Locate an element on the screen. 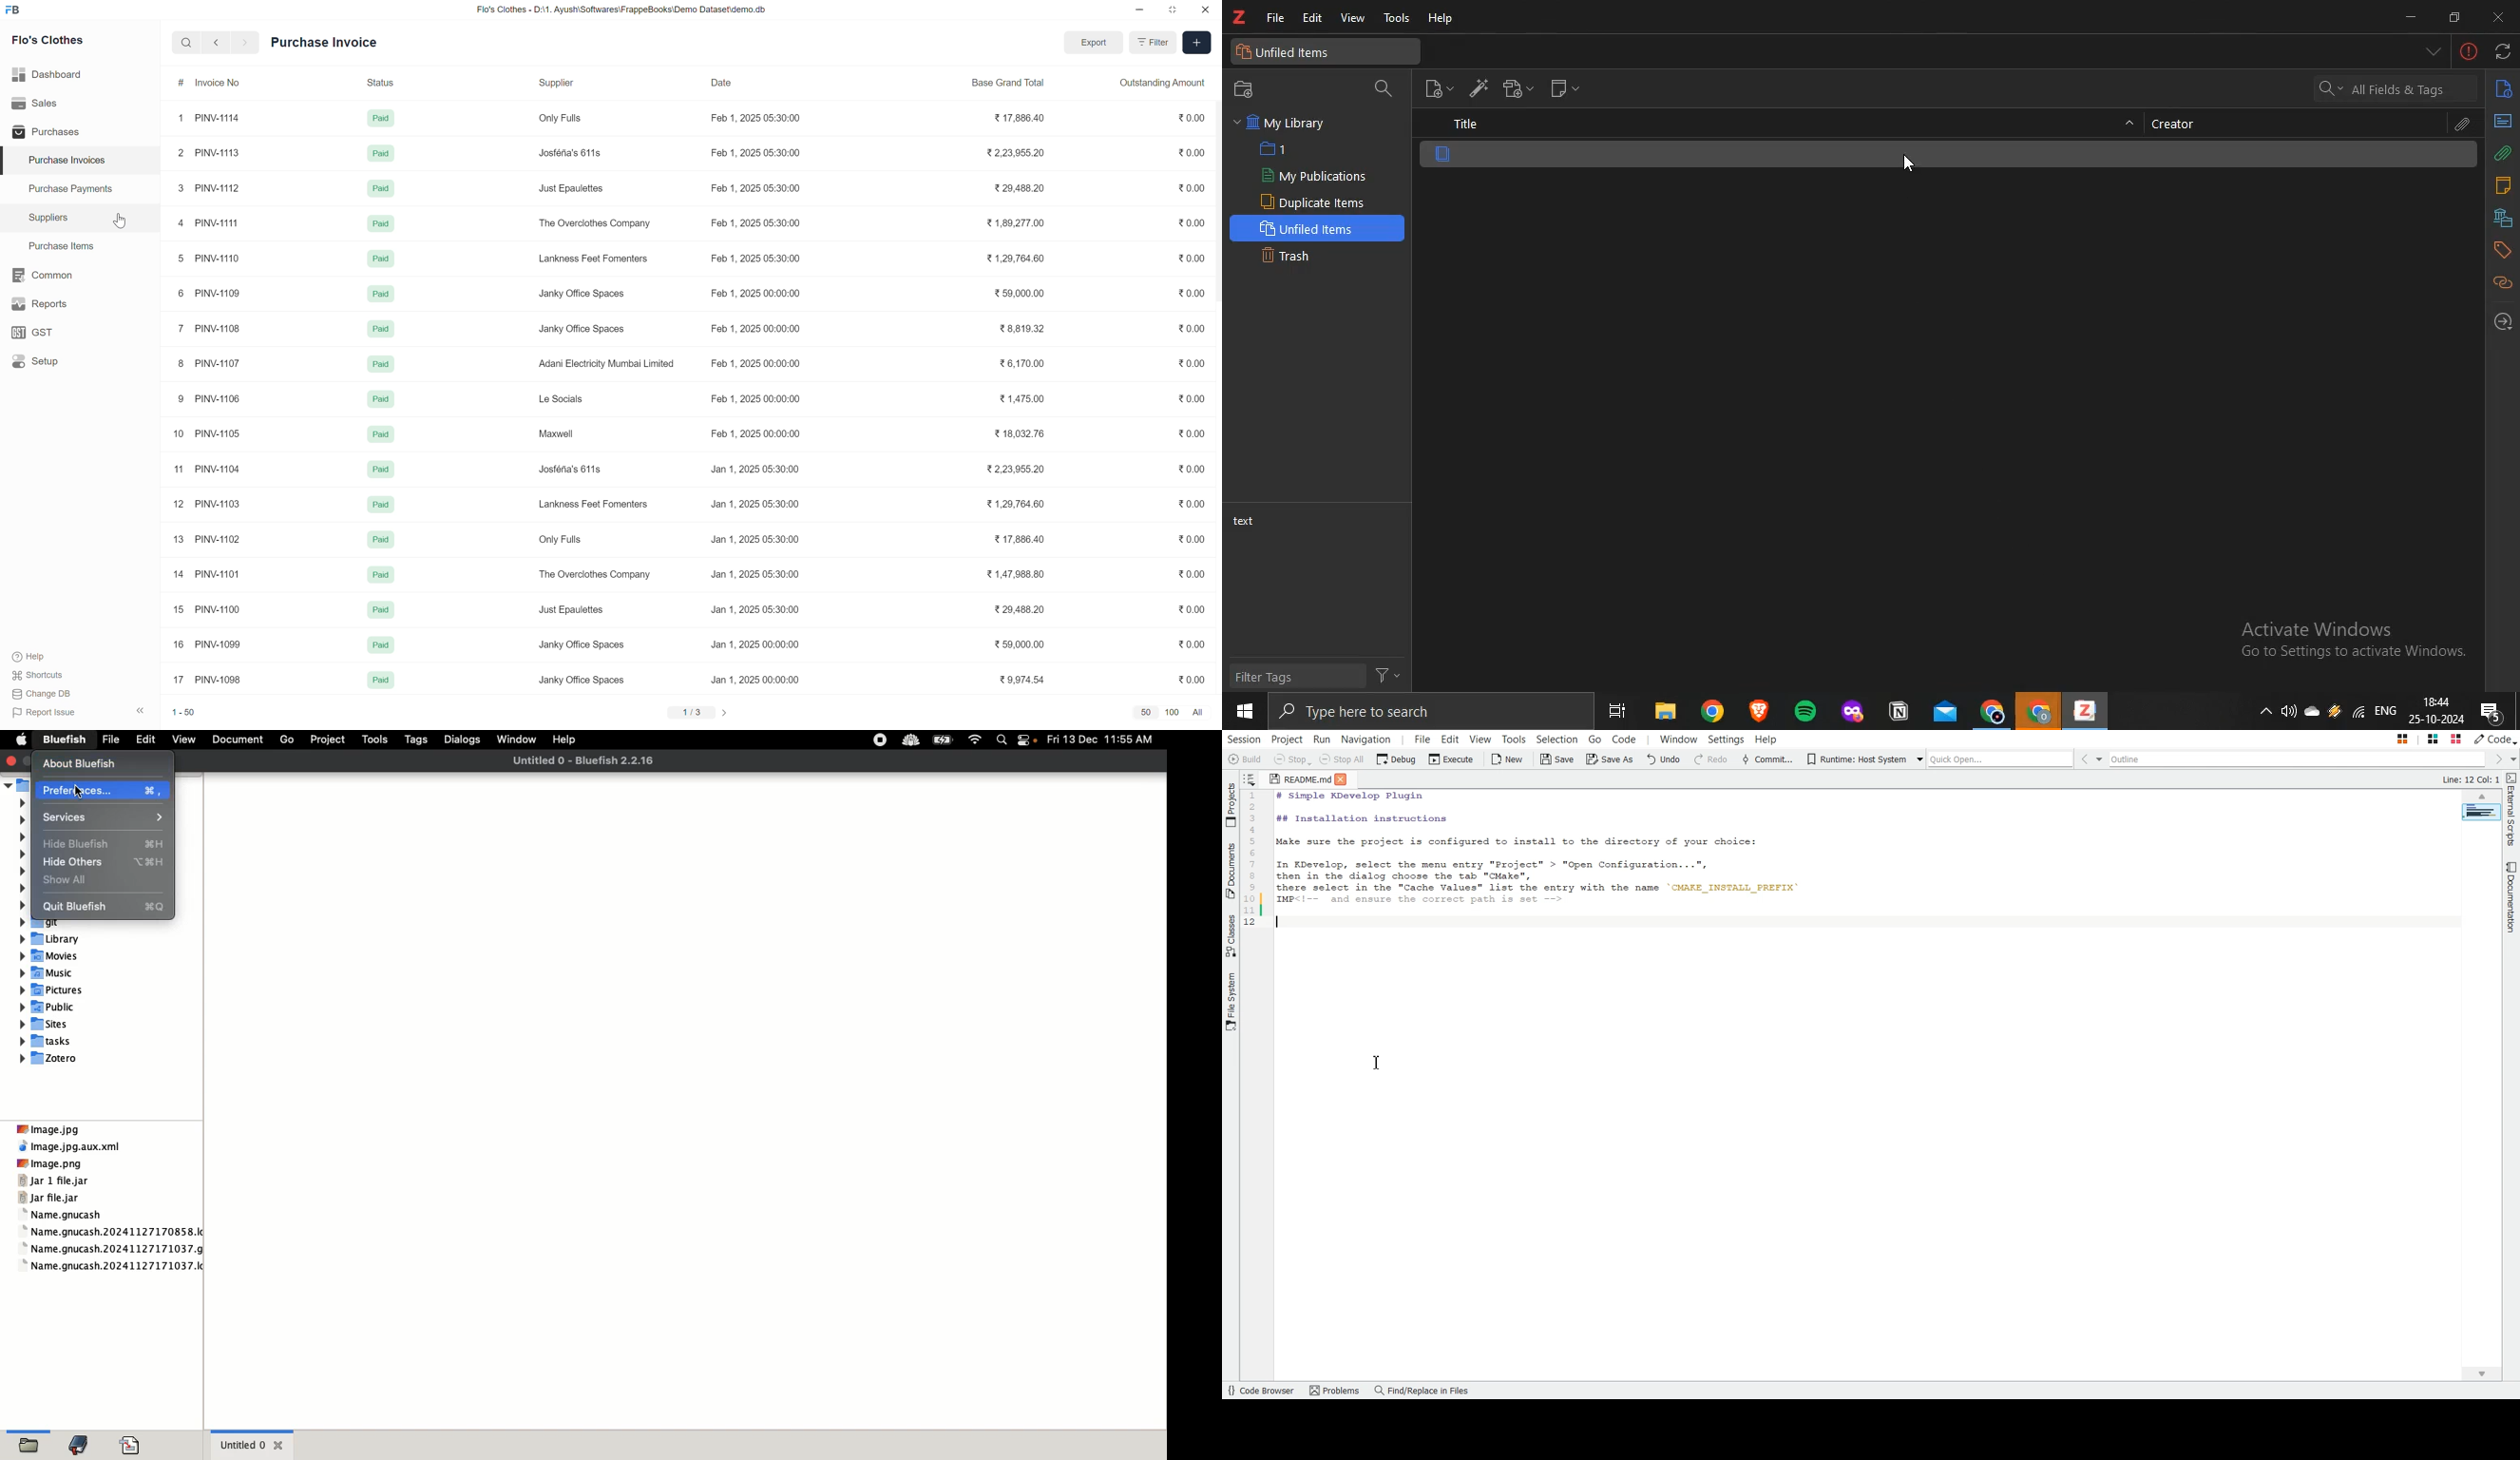  The Overclothes Company is located at coordinates (595, 223).